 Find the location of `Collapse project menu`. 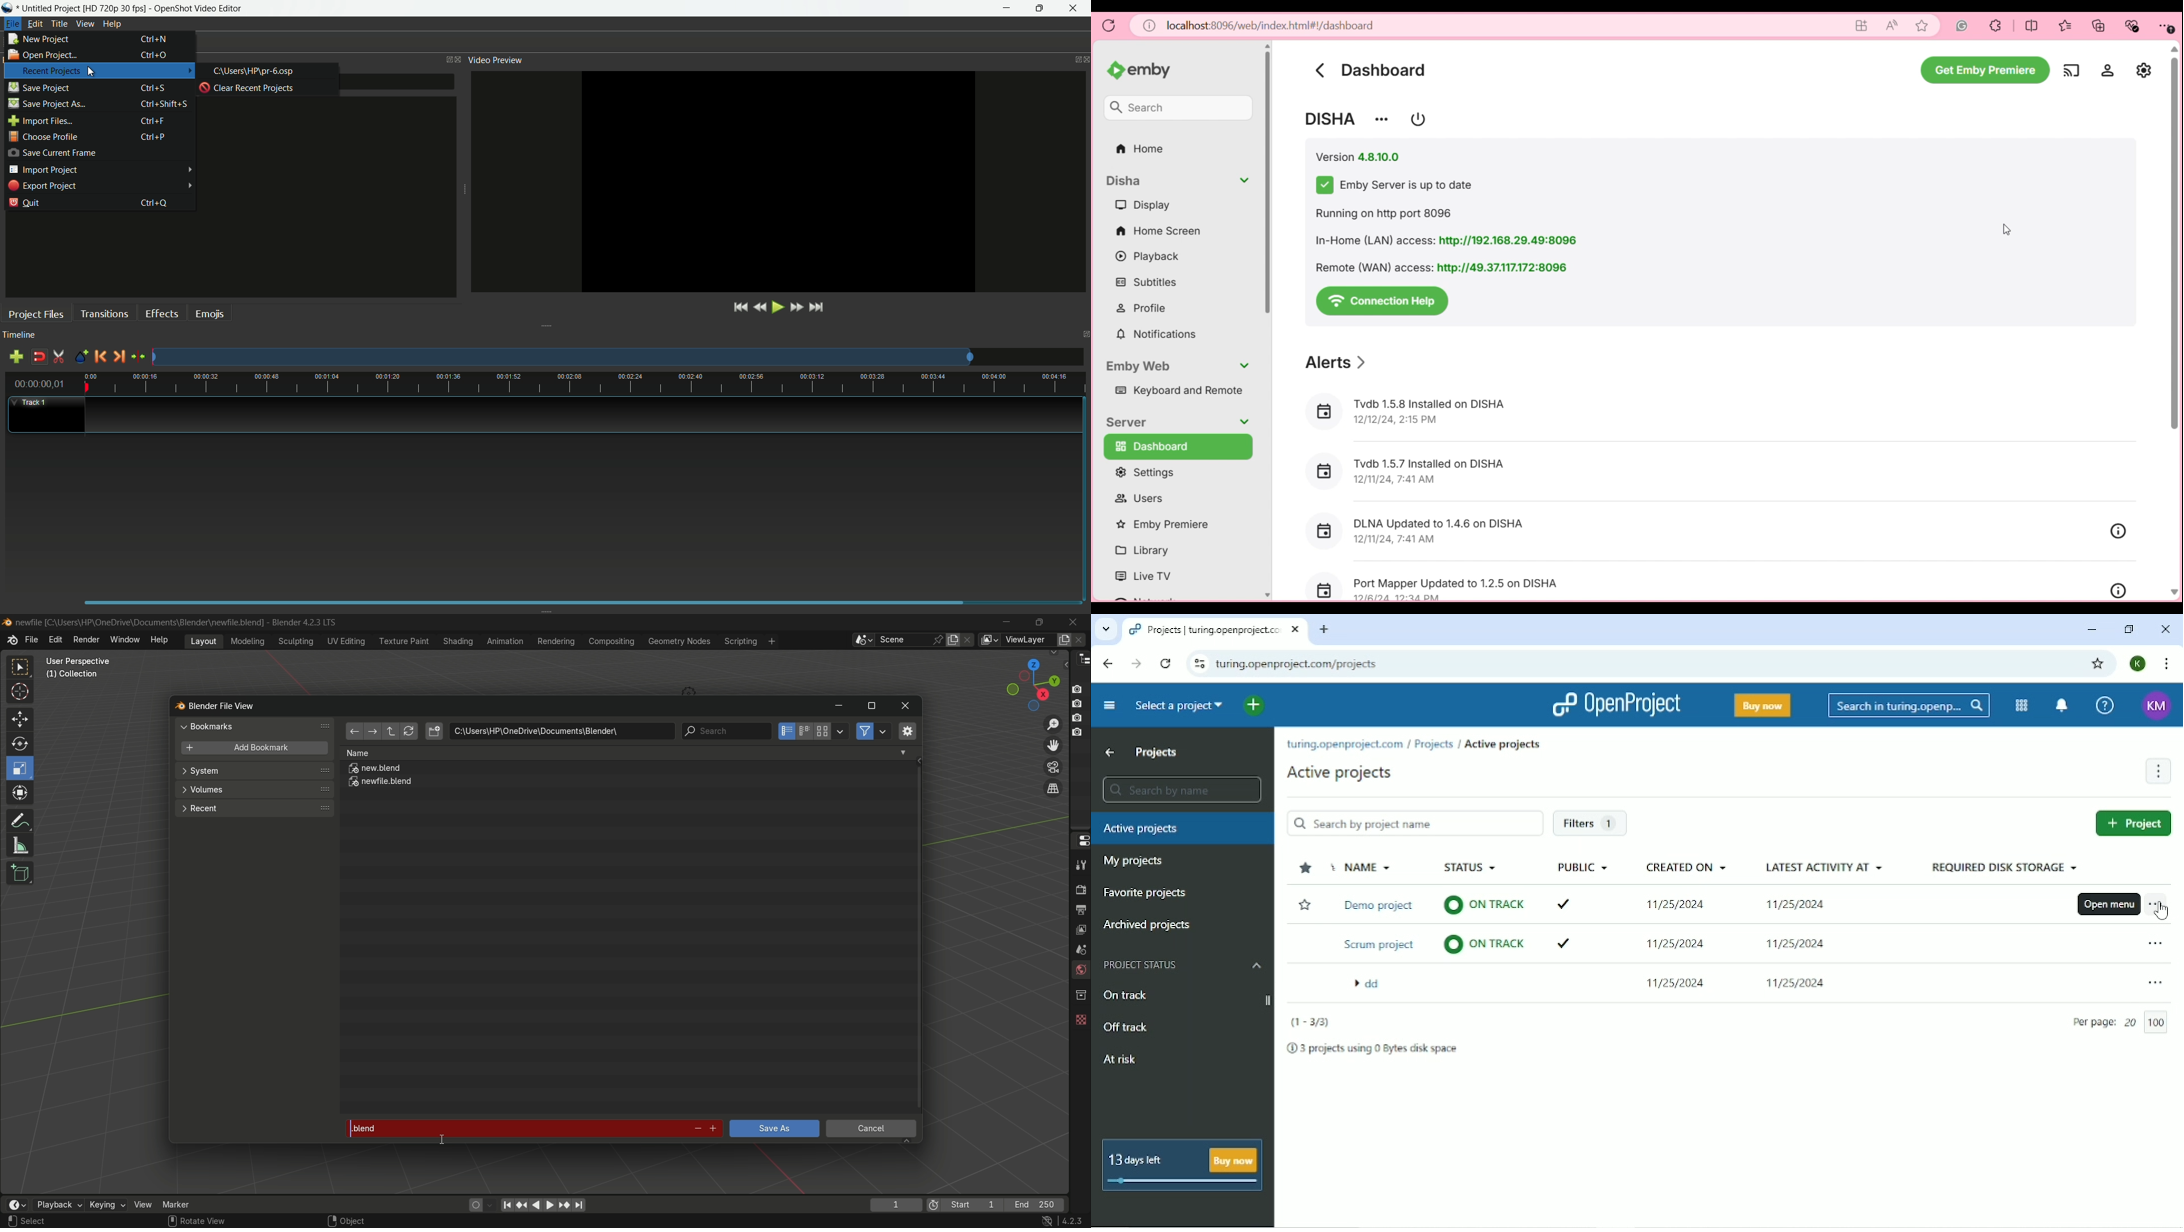

Collapse project menu is located at coordinates (1109, 706).